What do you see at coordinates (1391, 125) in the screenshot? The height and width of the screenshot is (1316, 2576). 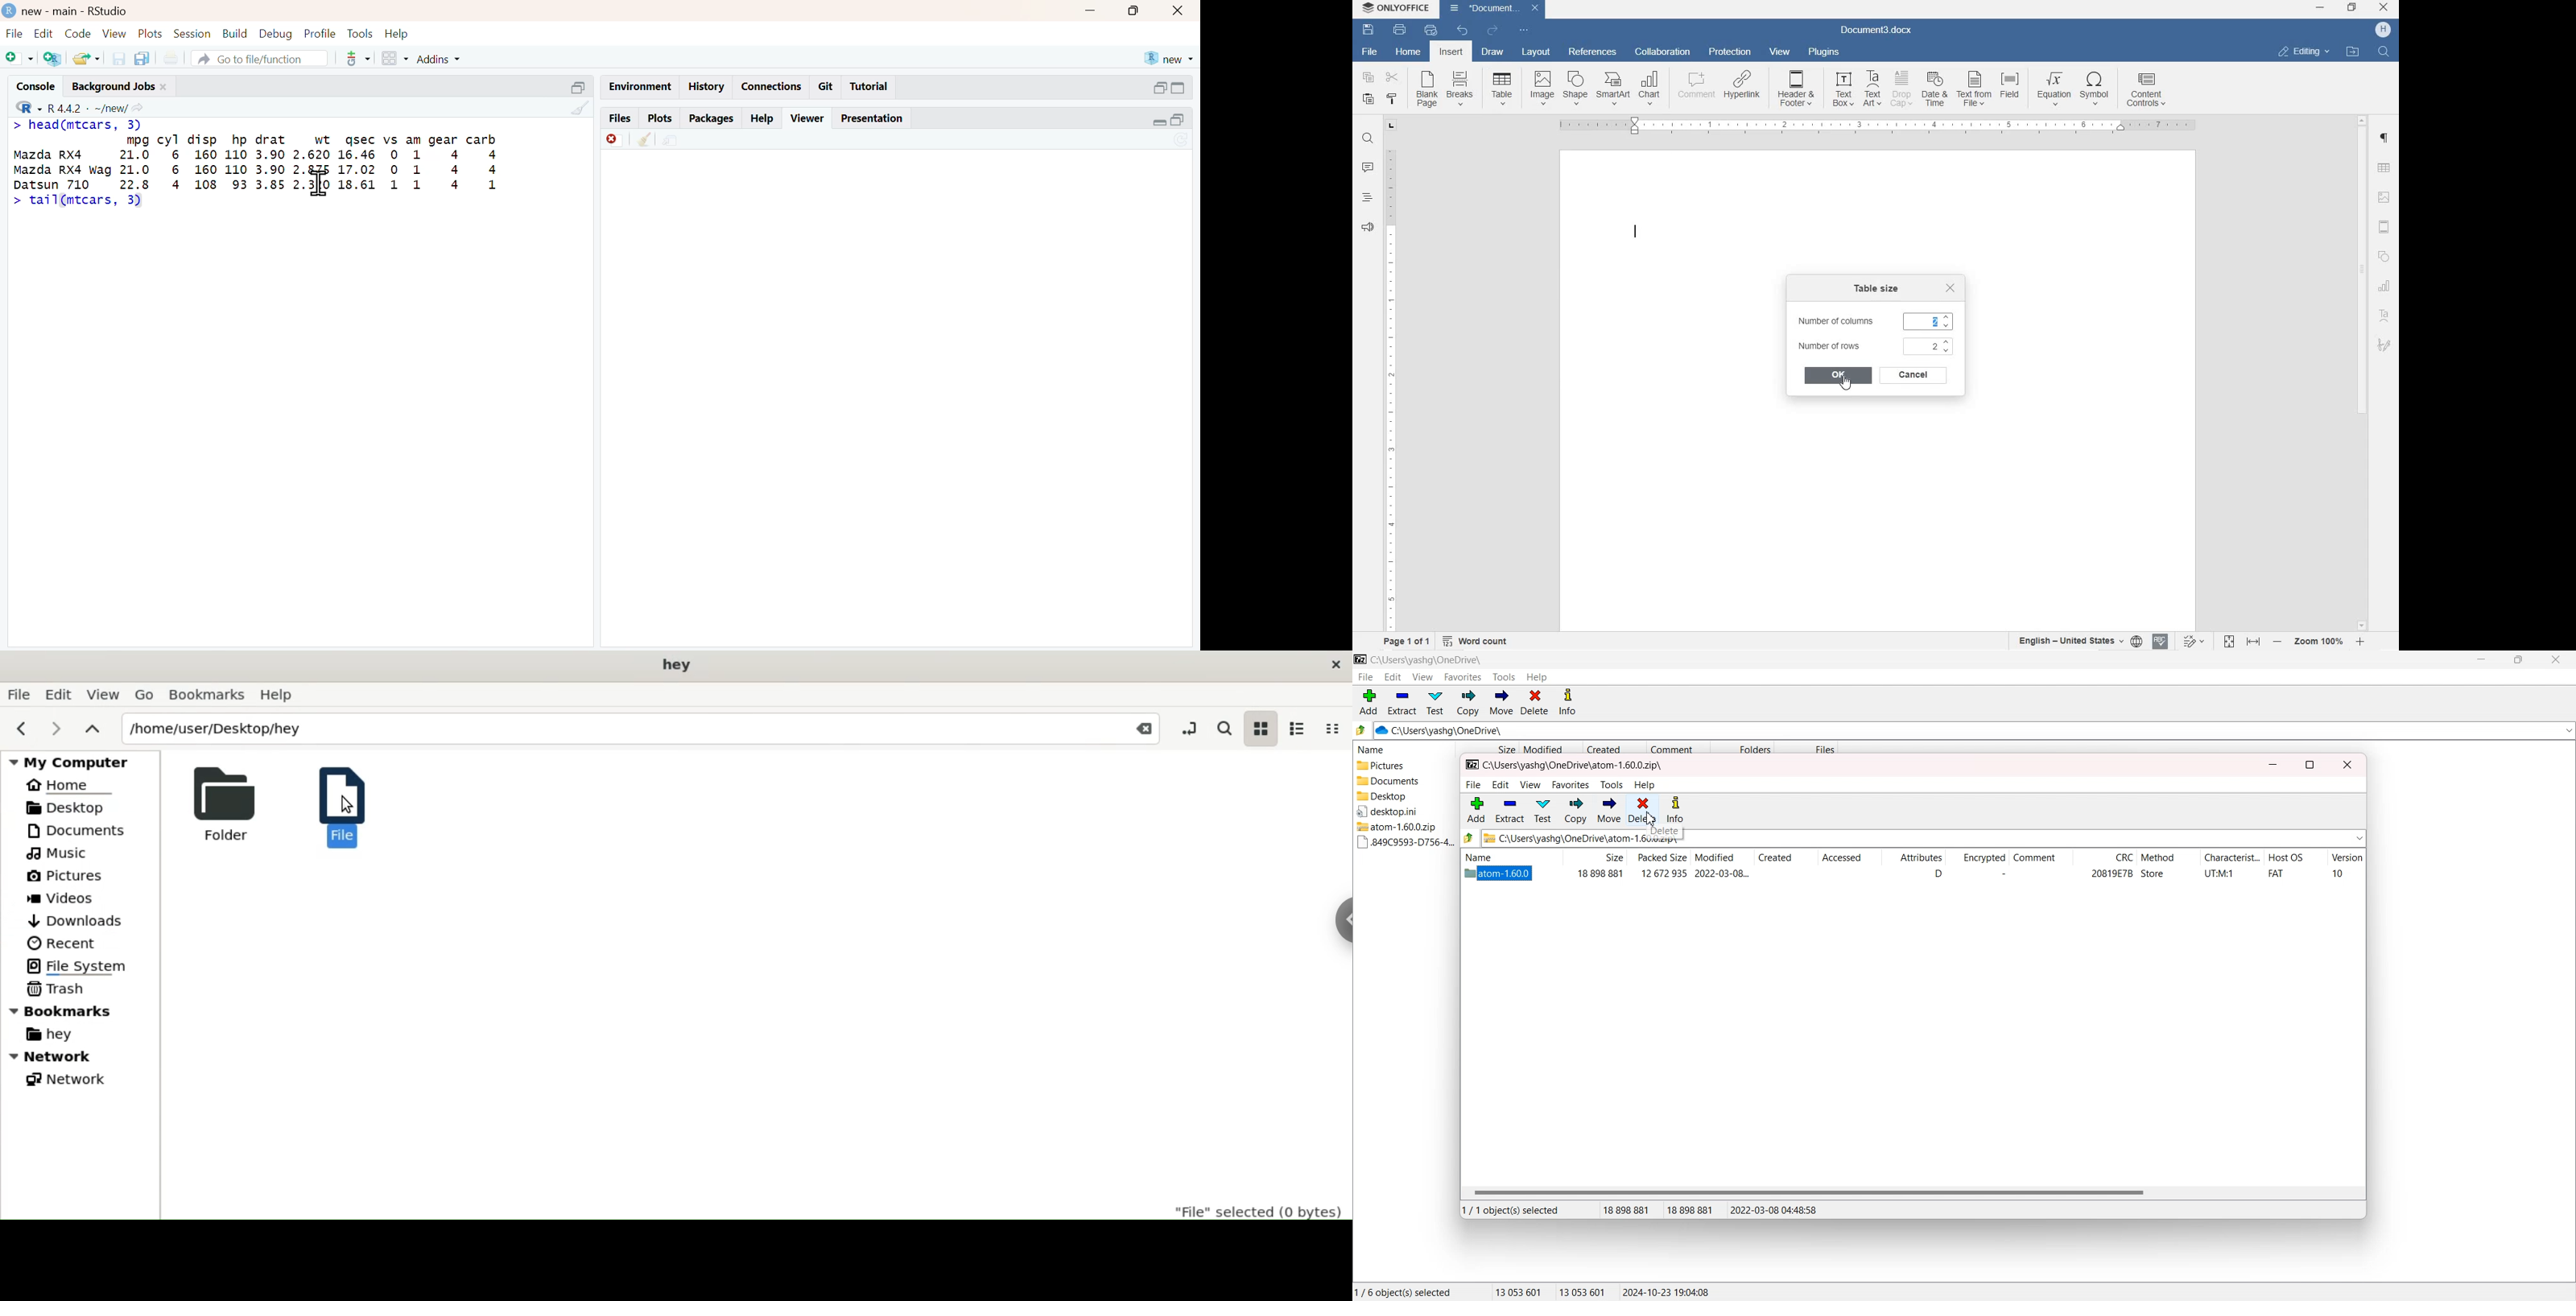 I see `TAB` at bounding box center [1391, 125].